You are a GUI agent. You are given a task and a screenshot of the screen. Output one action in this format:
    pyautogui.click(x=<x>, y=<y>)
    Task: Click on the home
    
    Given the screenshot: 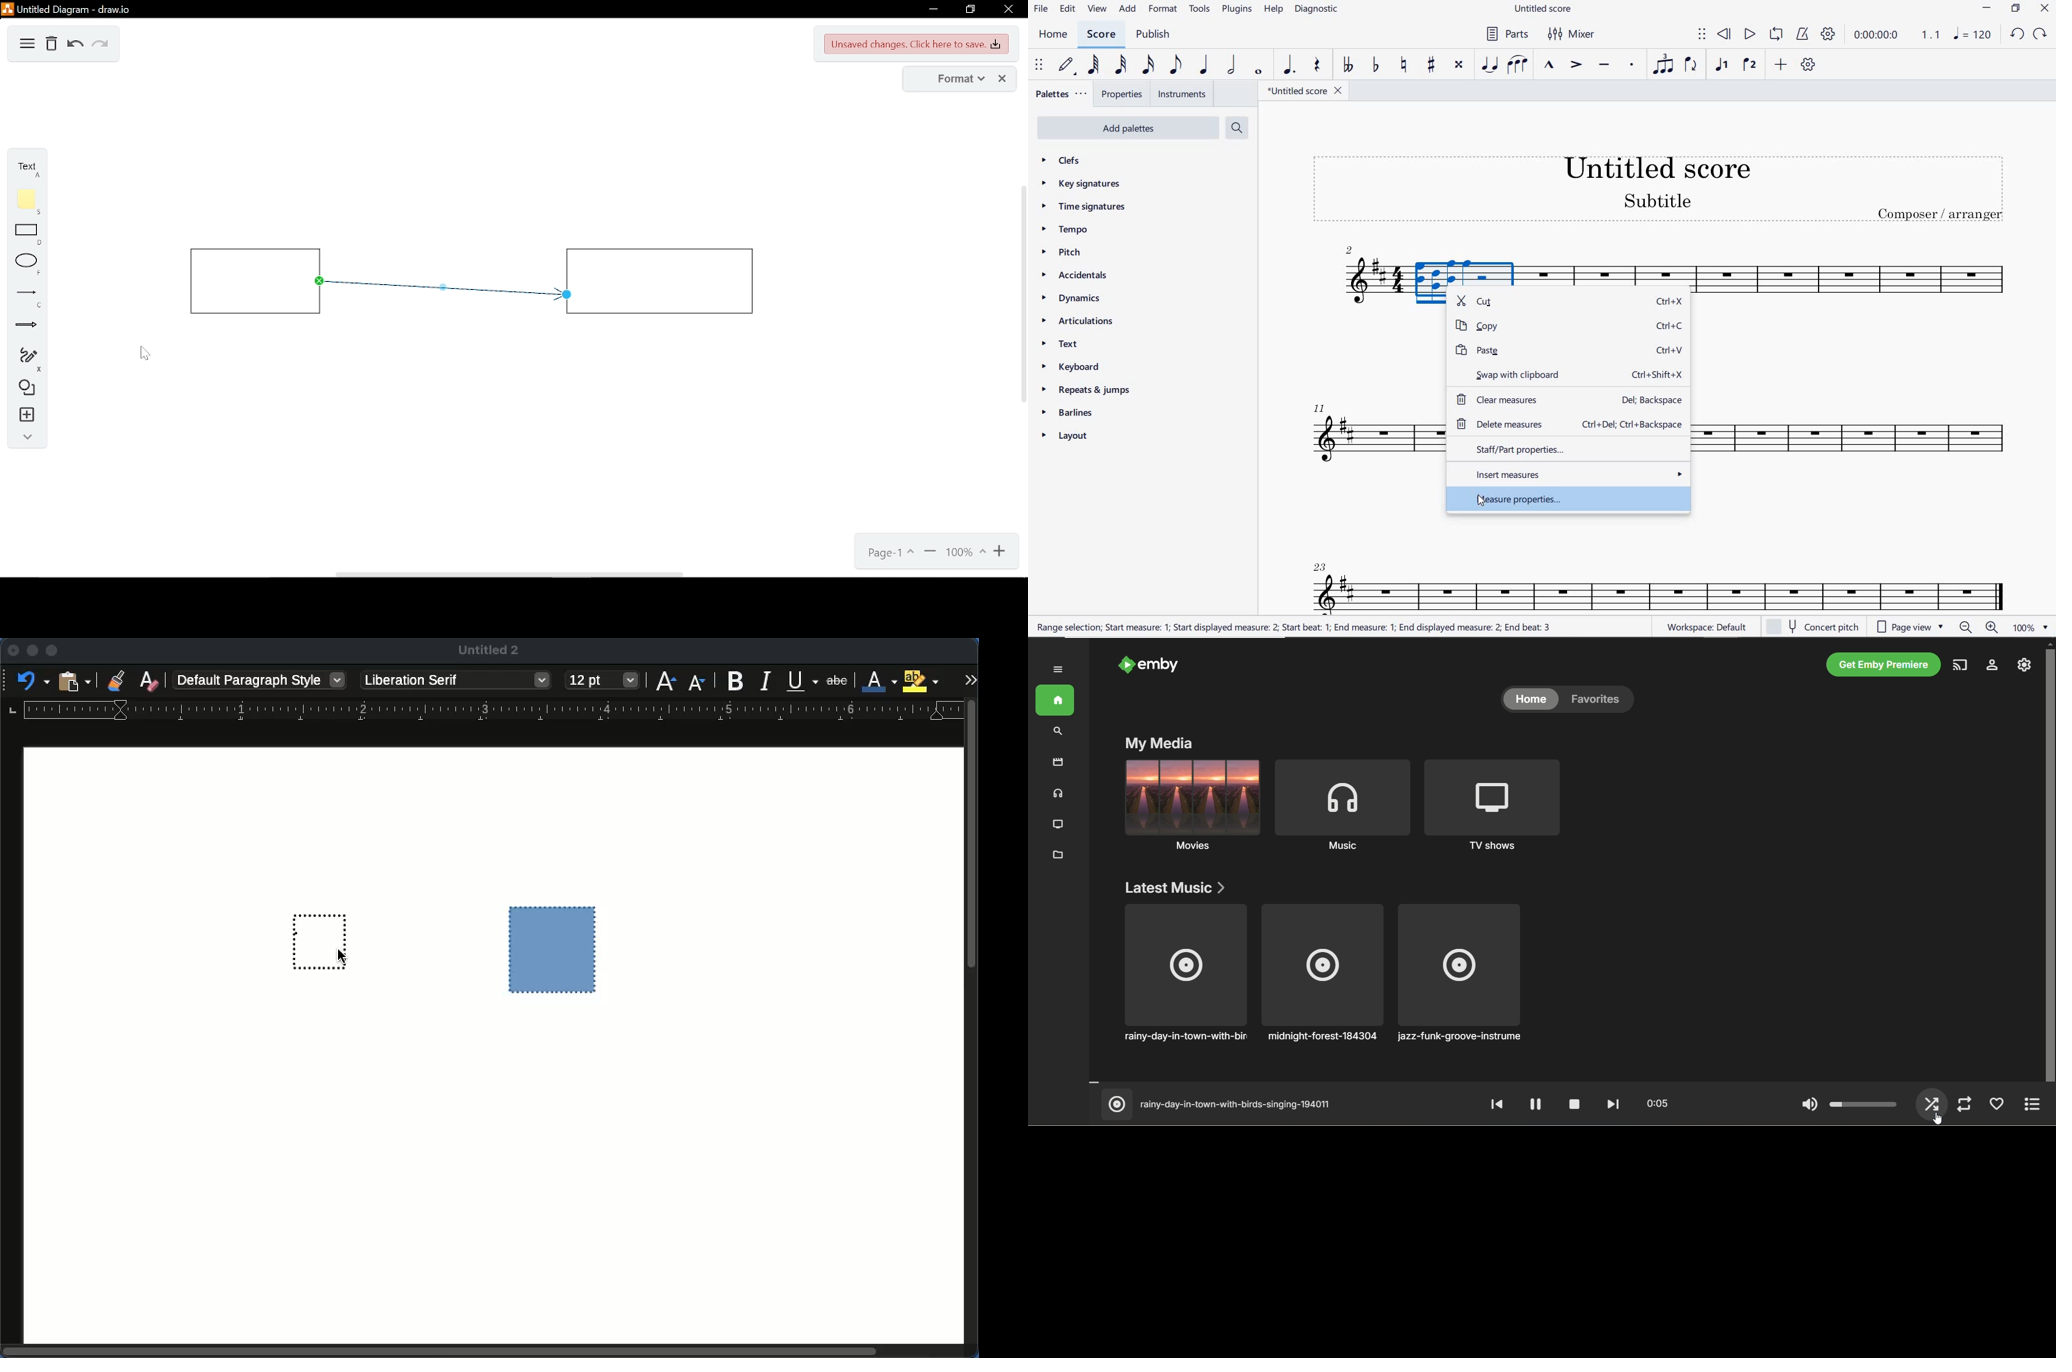 What is the action you would take?
    pyautogui.click(x=1054, y=701)
    